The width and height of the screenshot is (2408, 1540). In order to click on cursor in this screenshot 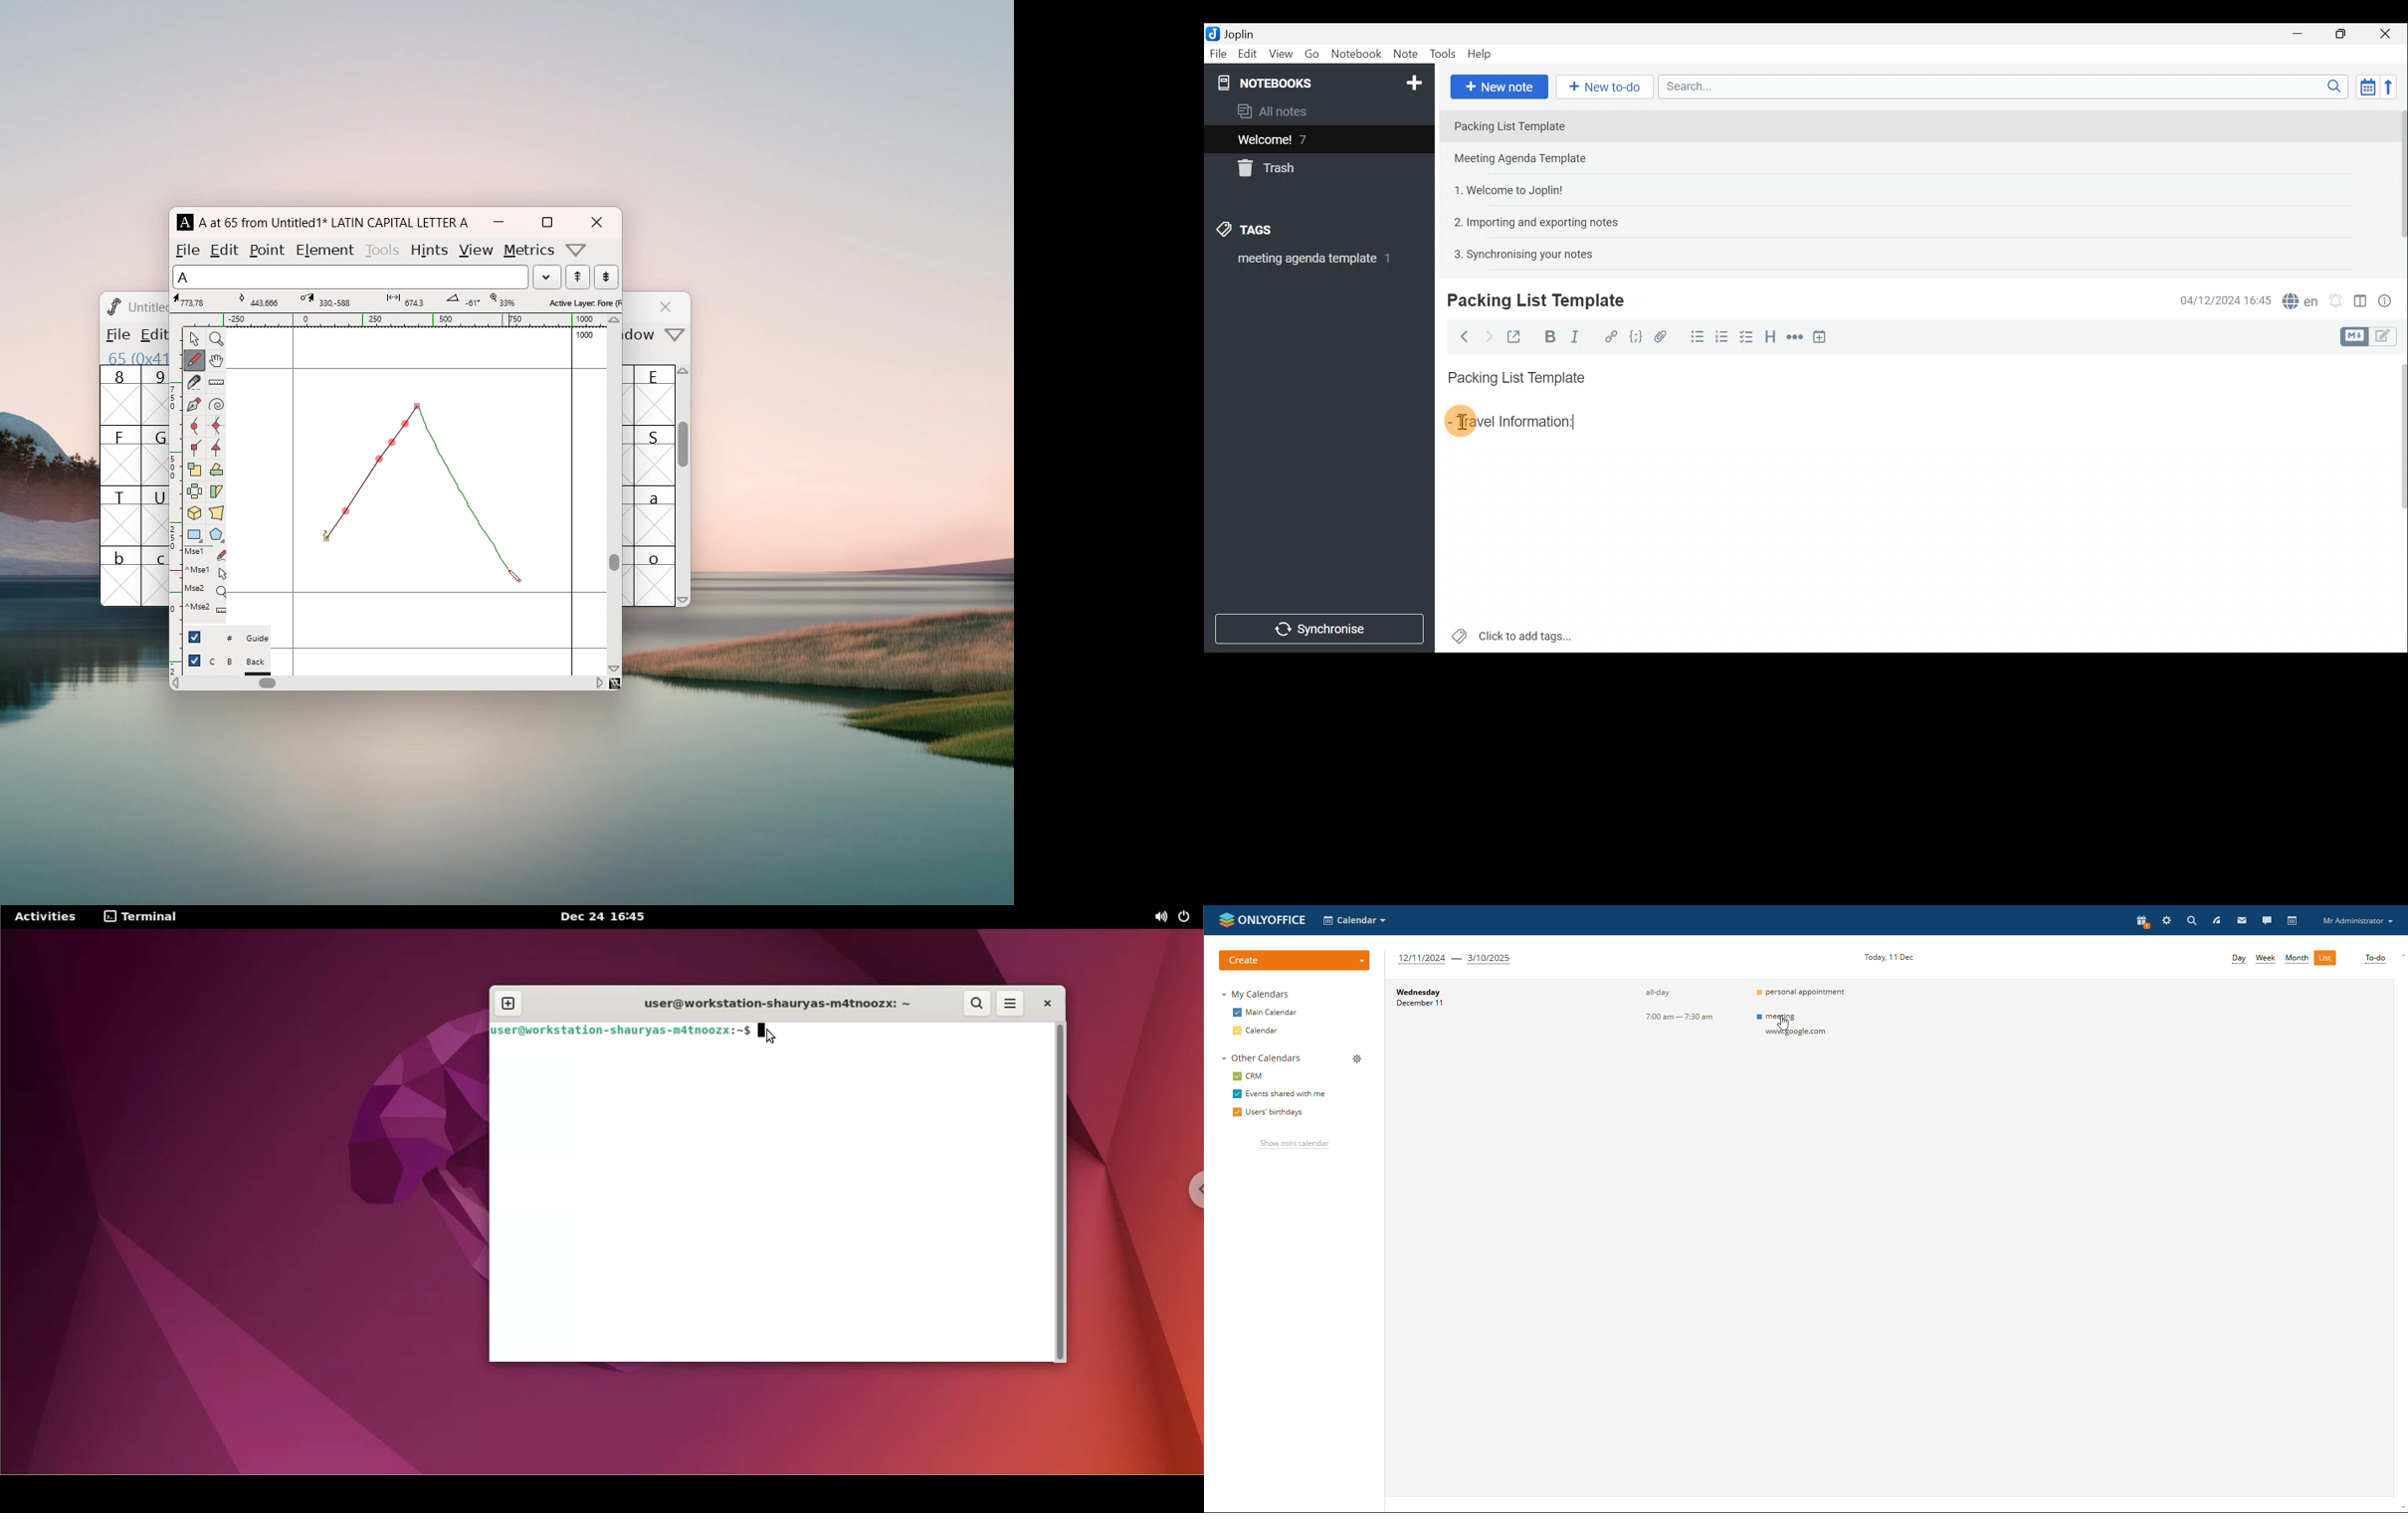, I will do `click(1783, 1023)`.